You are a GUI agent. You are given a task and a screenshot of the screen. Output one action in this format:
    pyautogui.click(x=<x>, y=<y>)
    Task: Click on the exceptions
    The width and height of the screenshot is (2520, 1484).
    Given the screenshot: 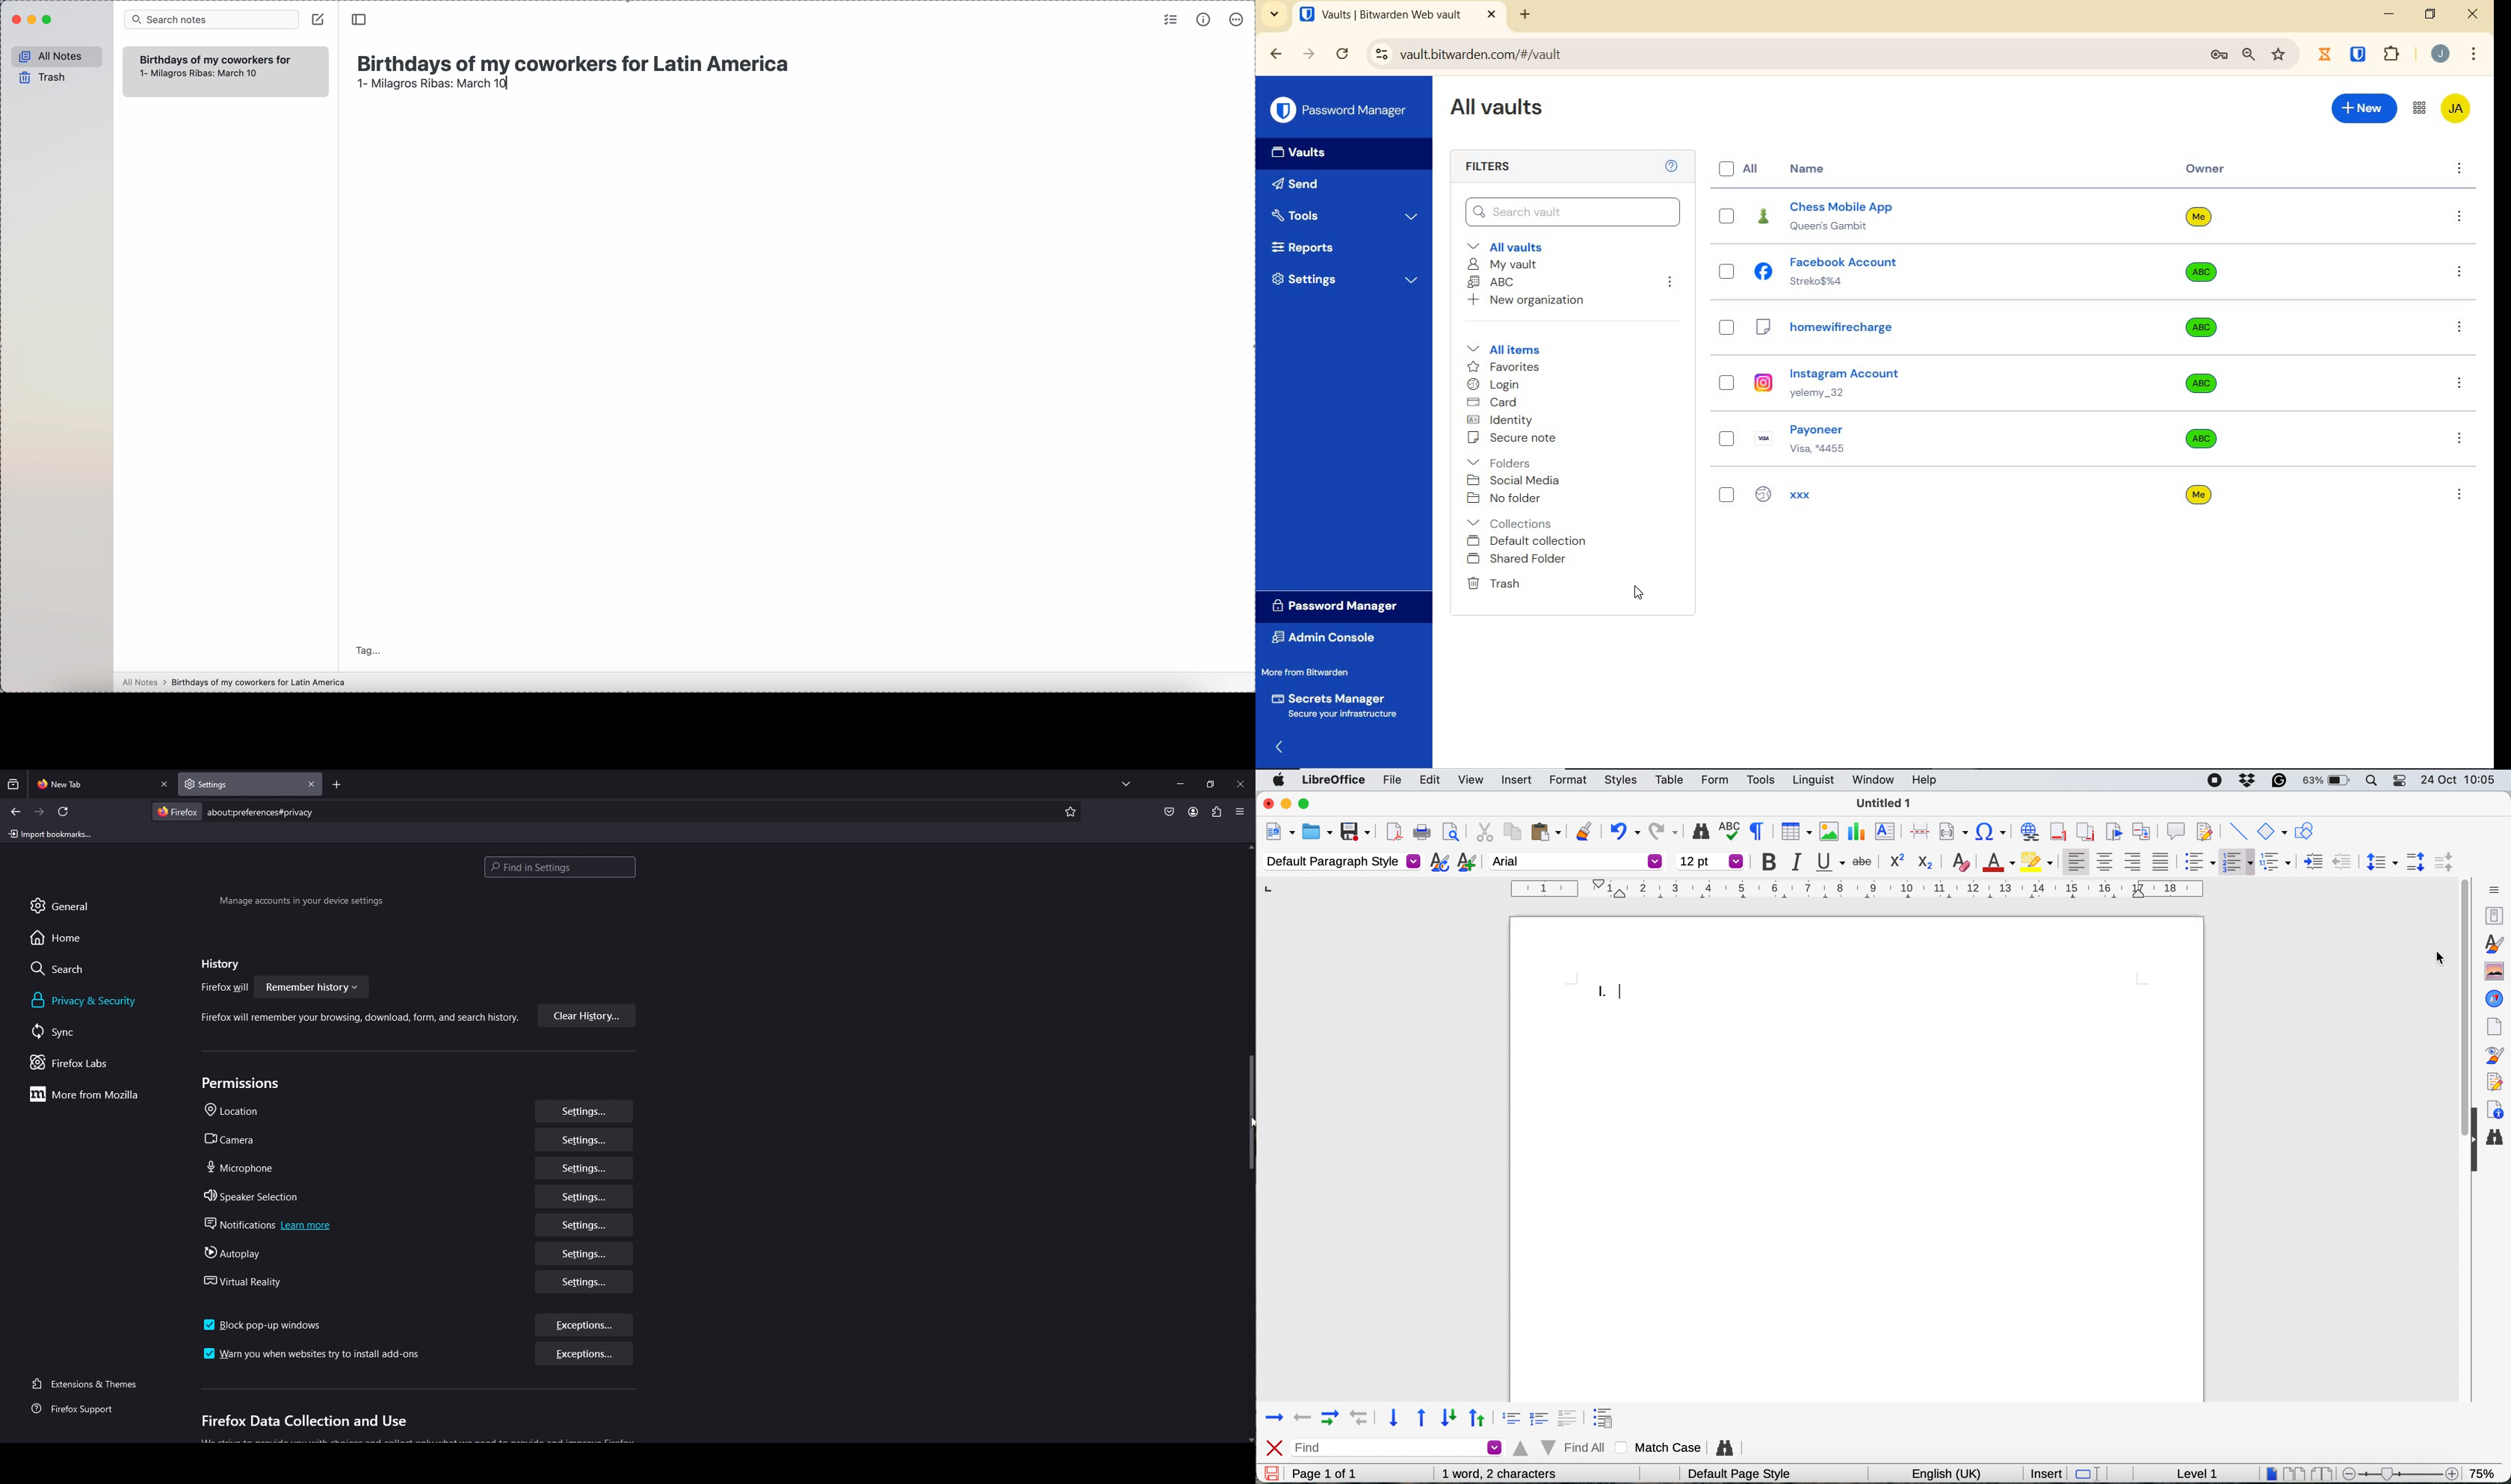 What is the action you would take?
    pyautogui.click(x=582, y=1355)
    